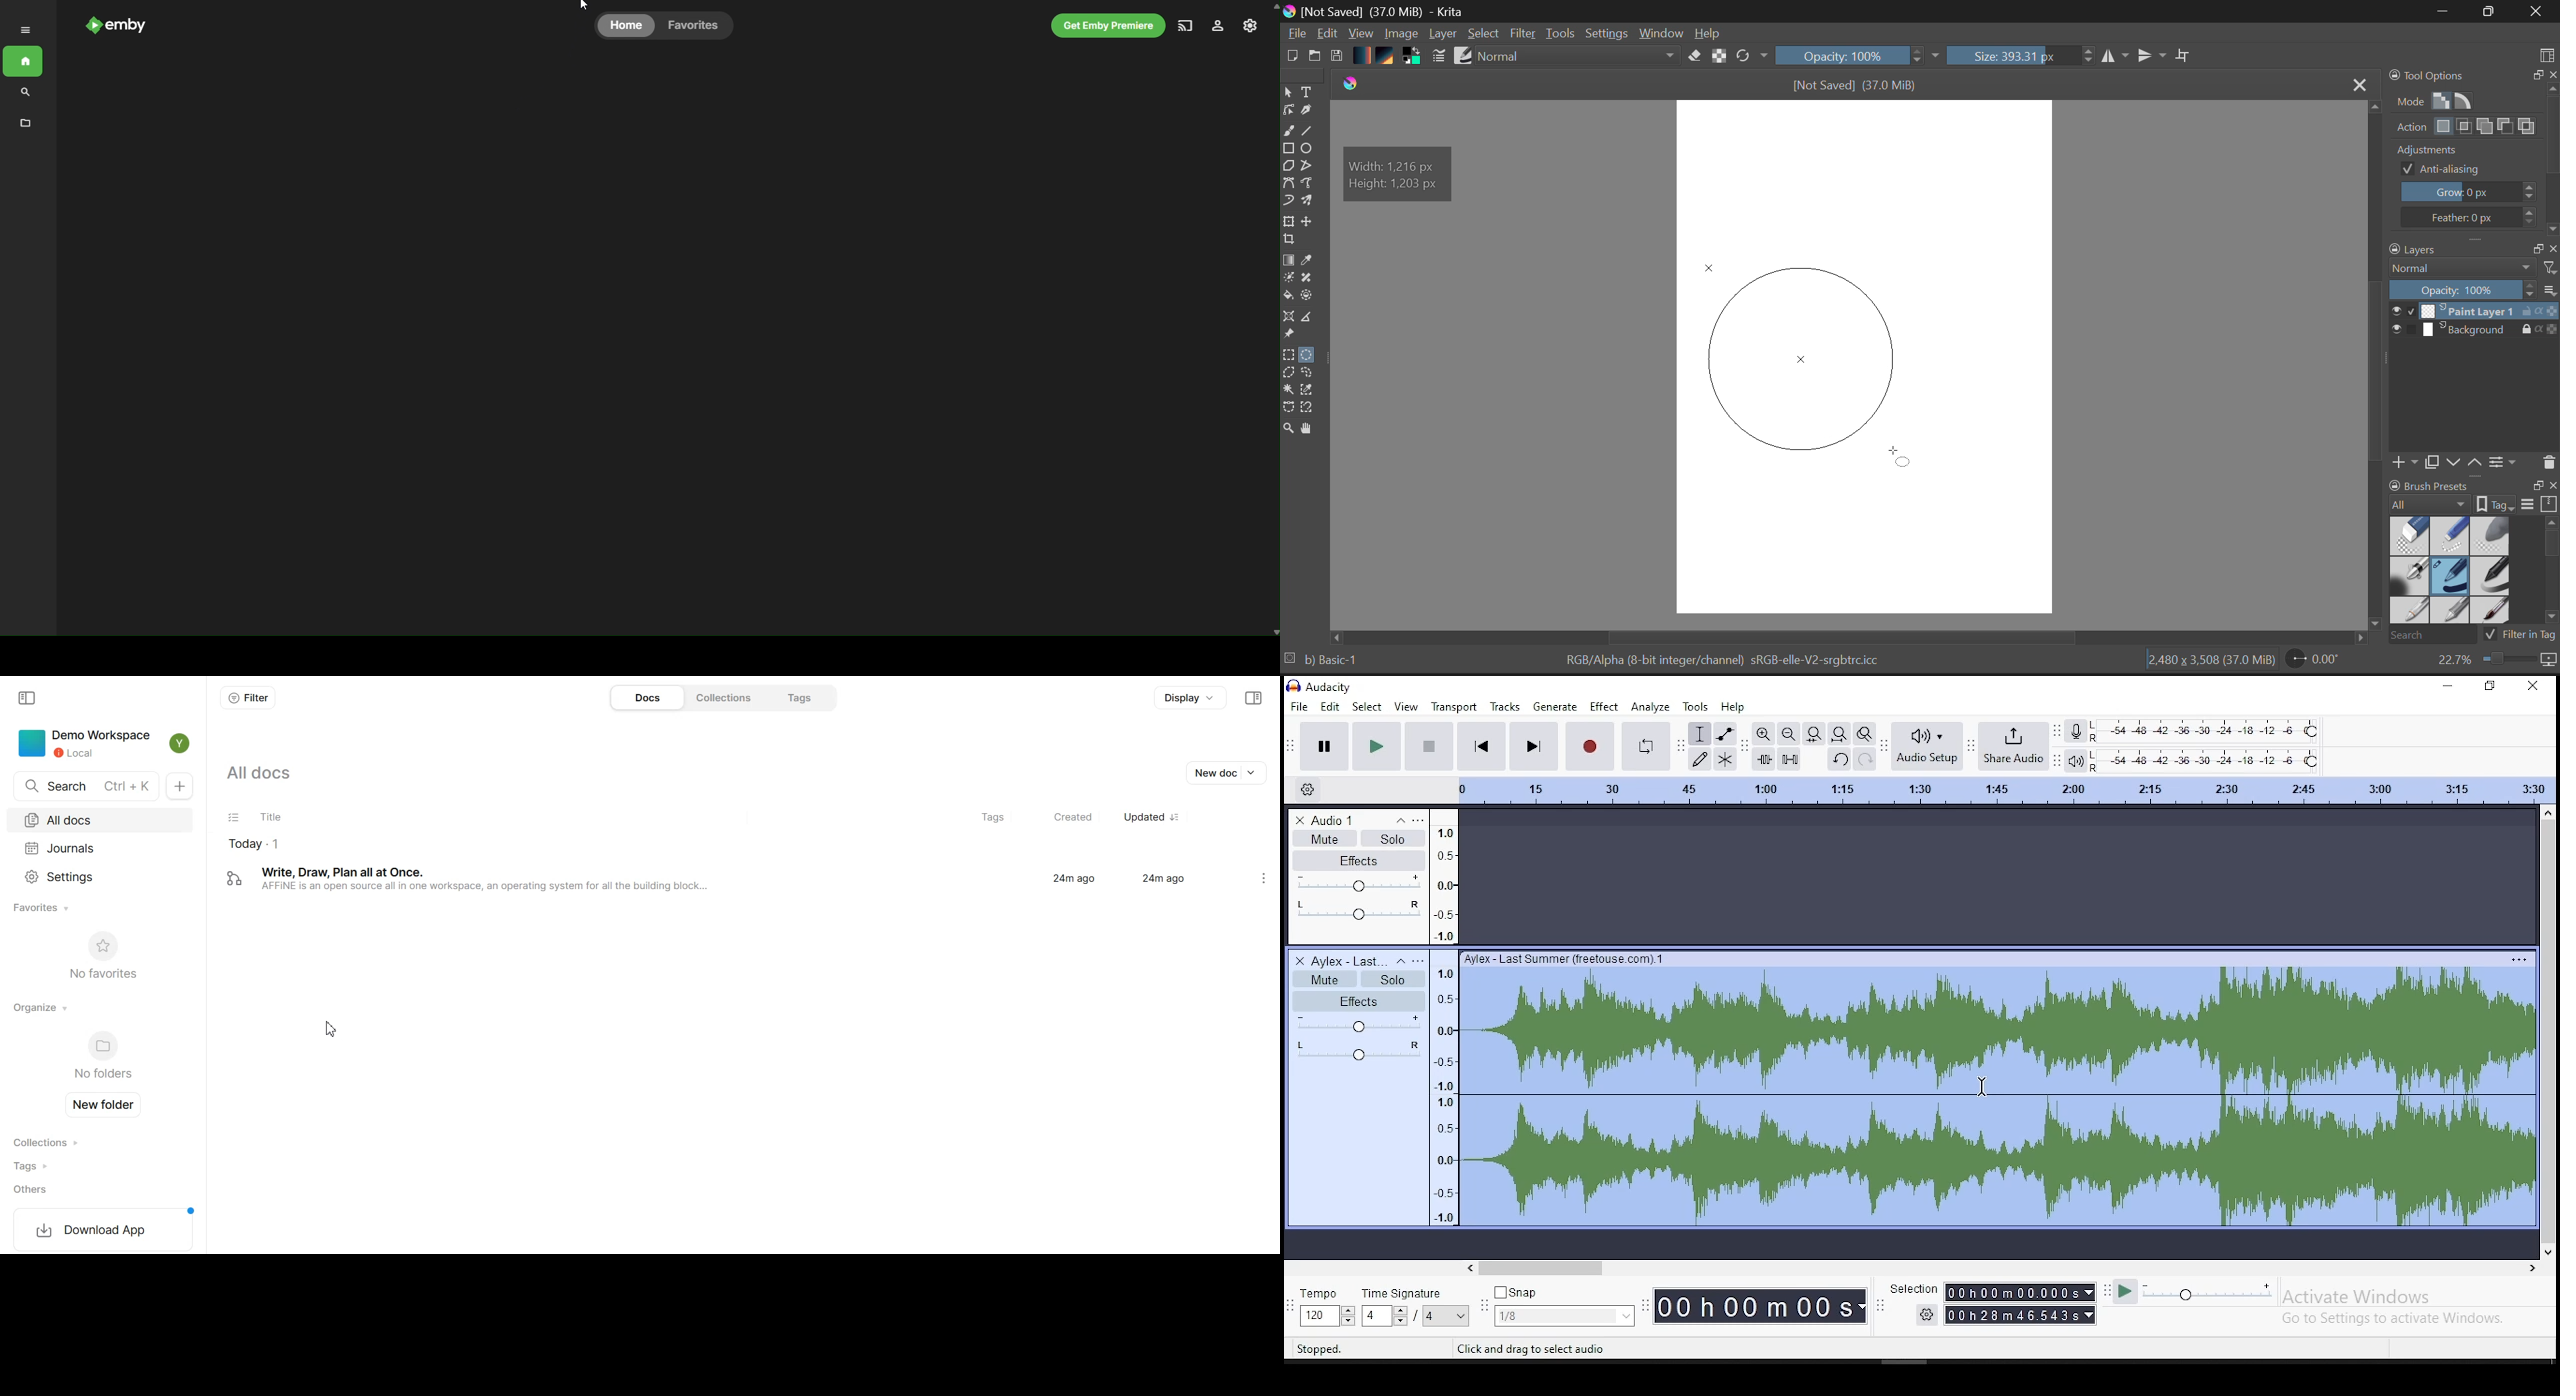 Image resolution: width=2576 pixels, height=1400 pixels. What do you see at coordinates (1291, 375) in the screenshot?
I see `Polygon Selection` at bounding box center [1291, 375].